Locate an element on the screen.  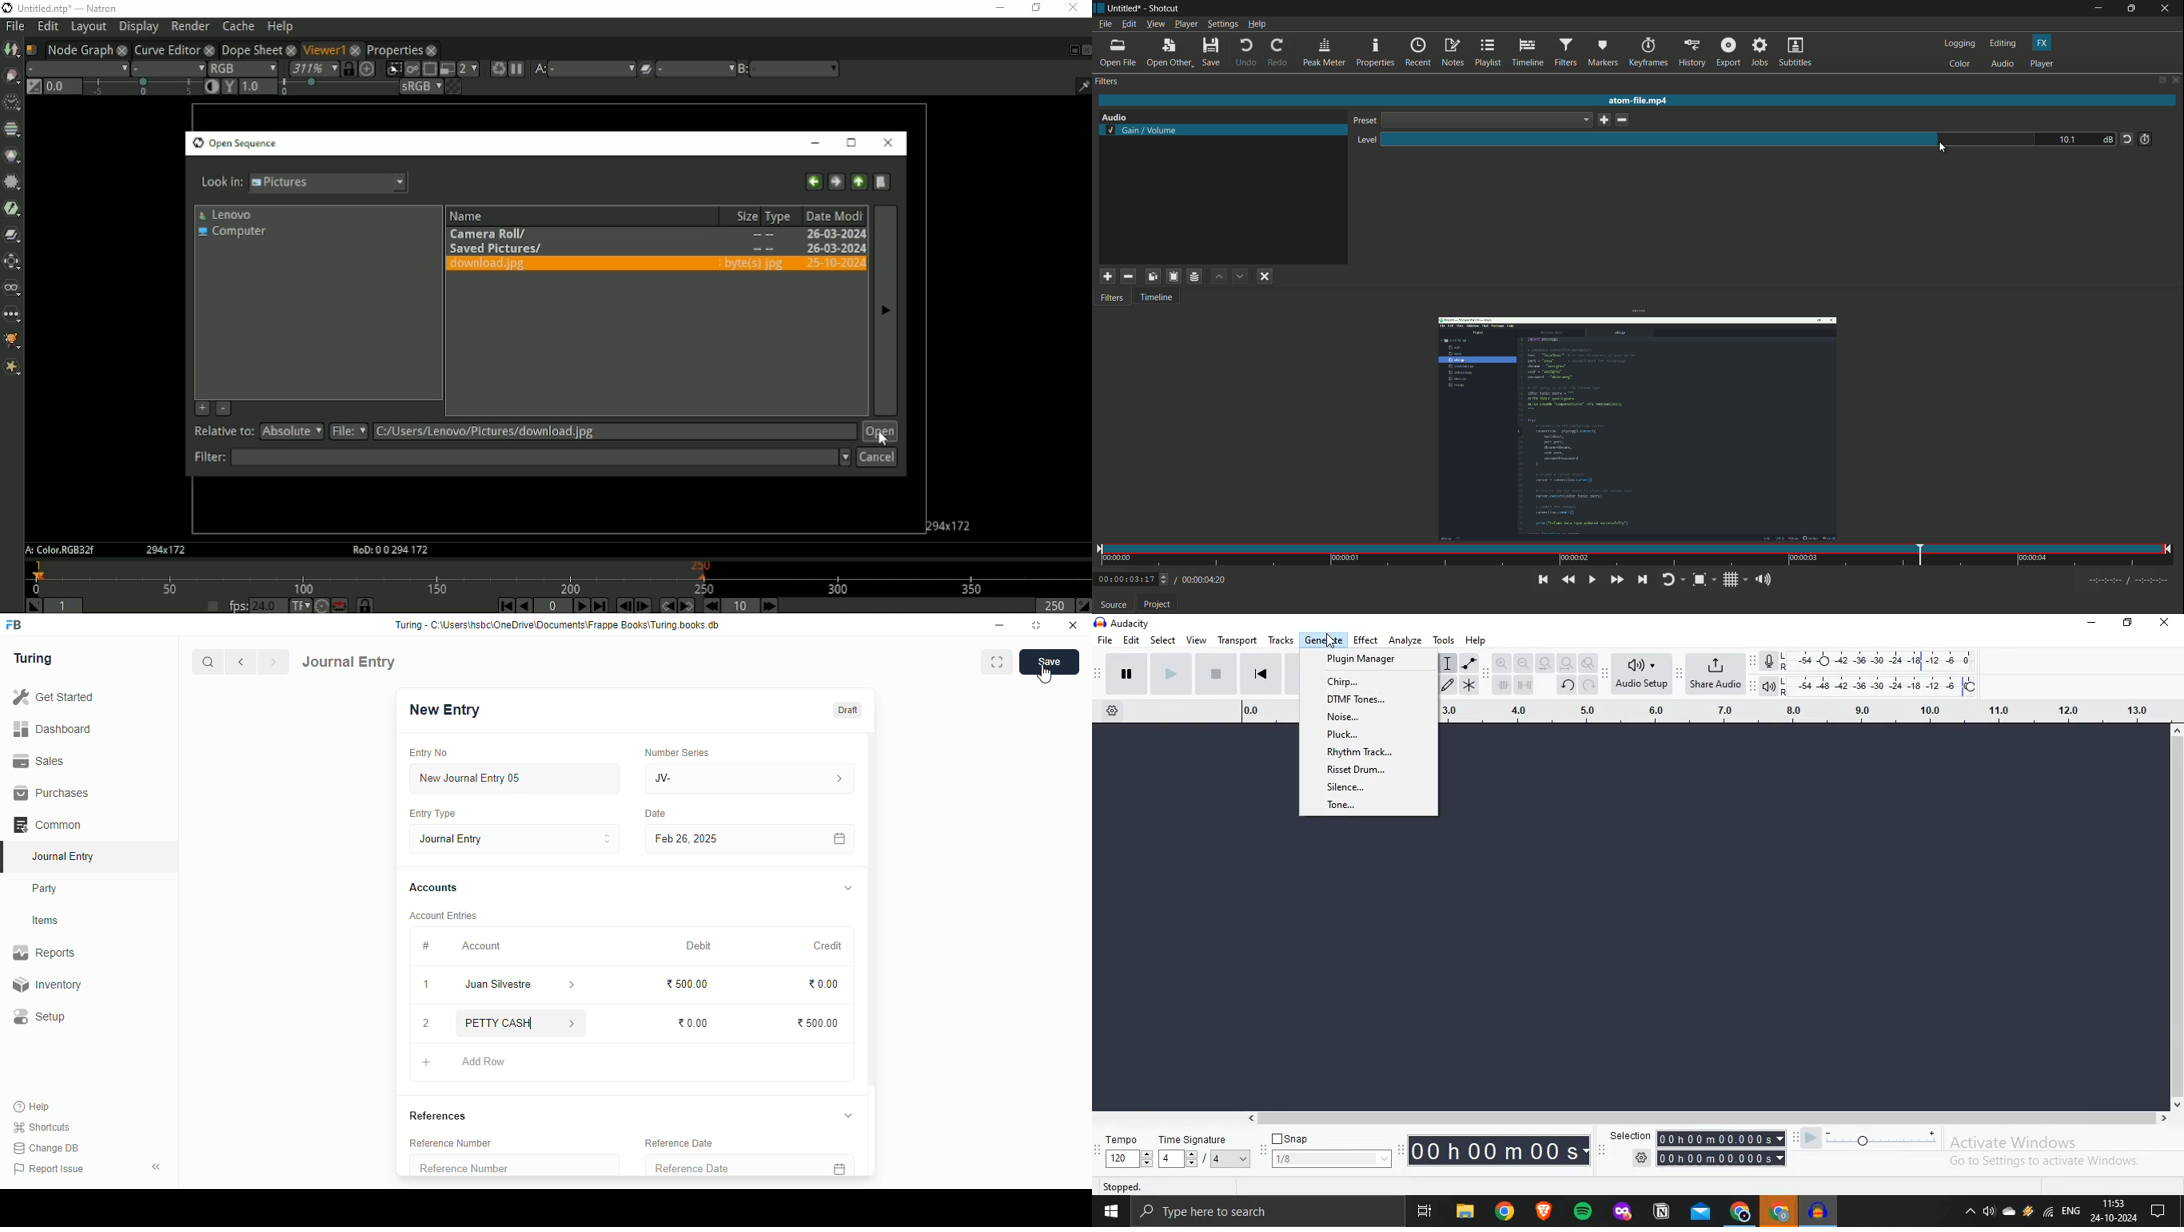
Zoom In is located at coordinates (1501, 663).